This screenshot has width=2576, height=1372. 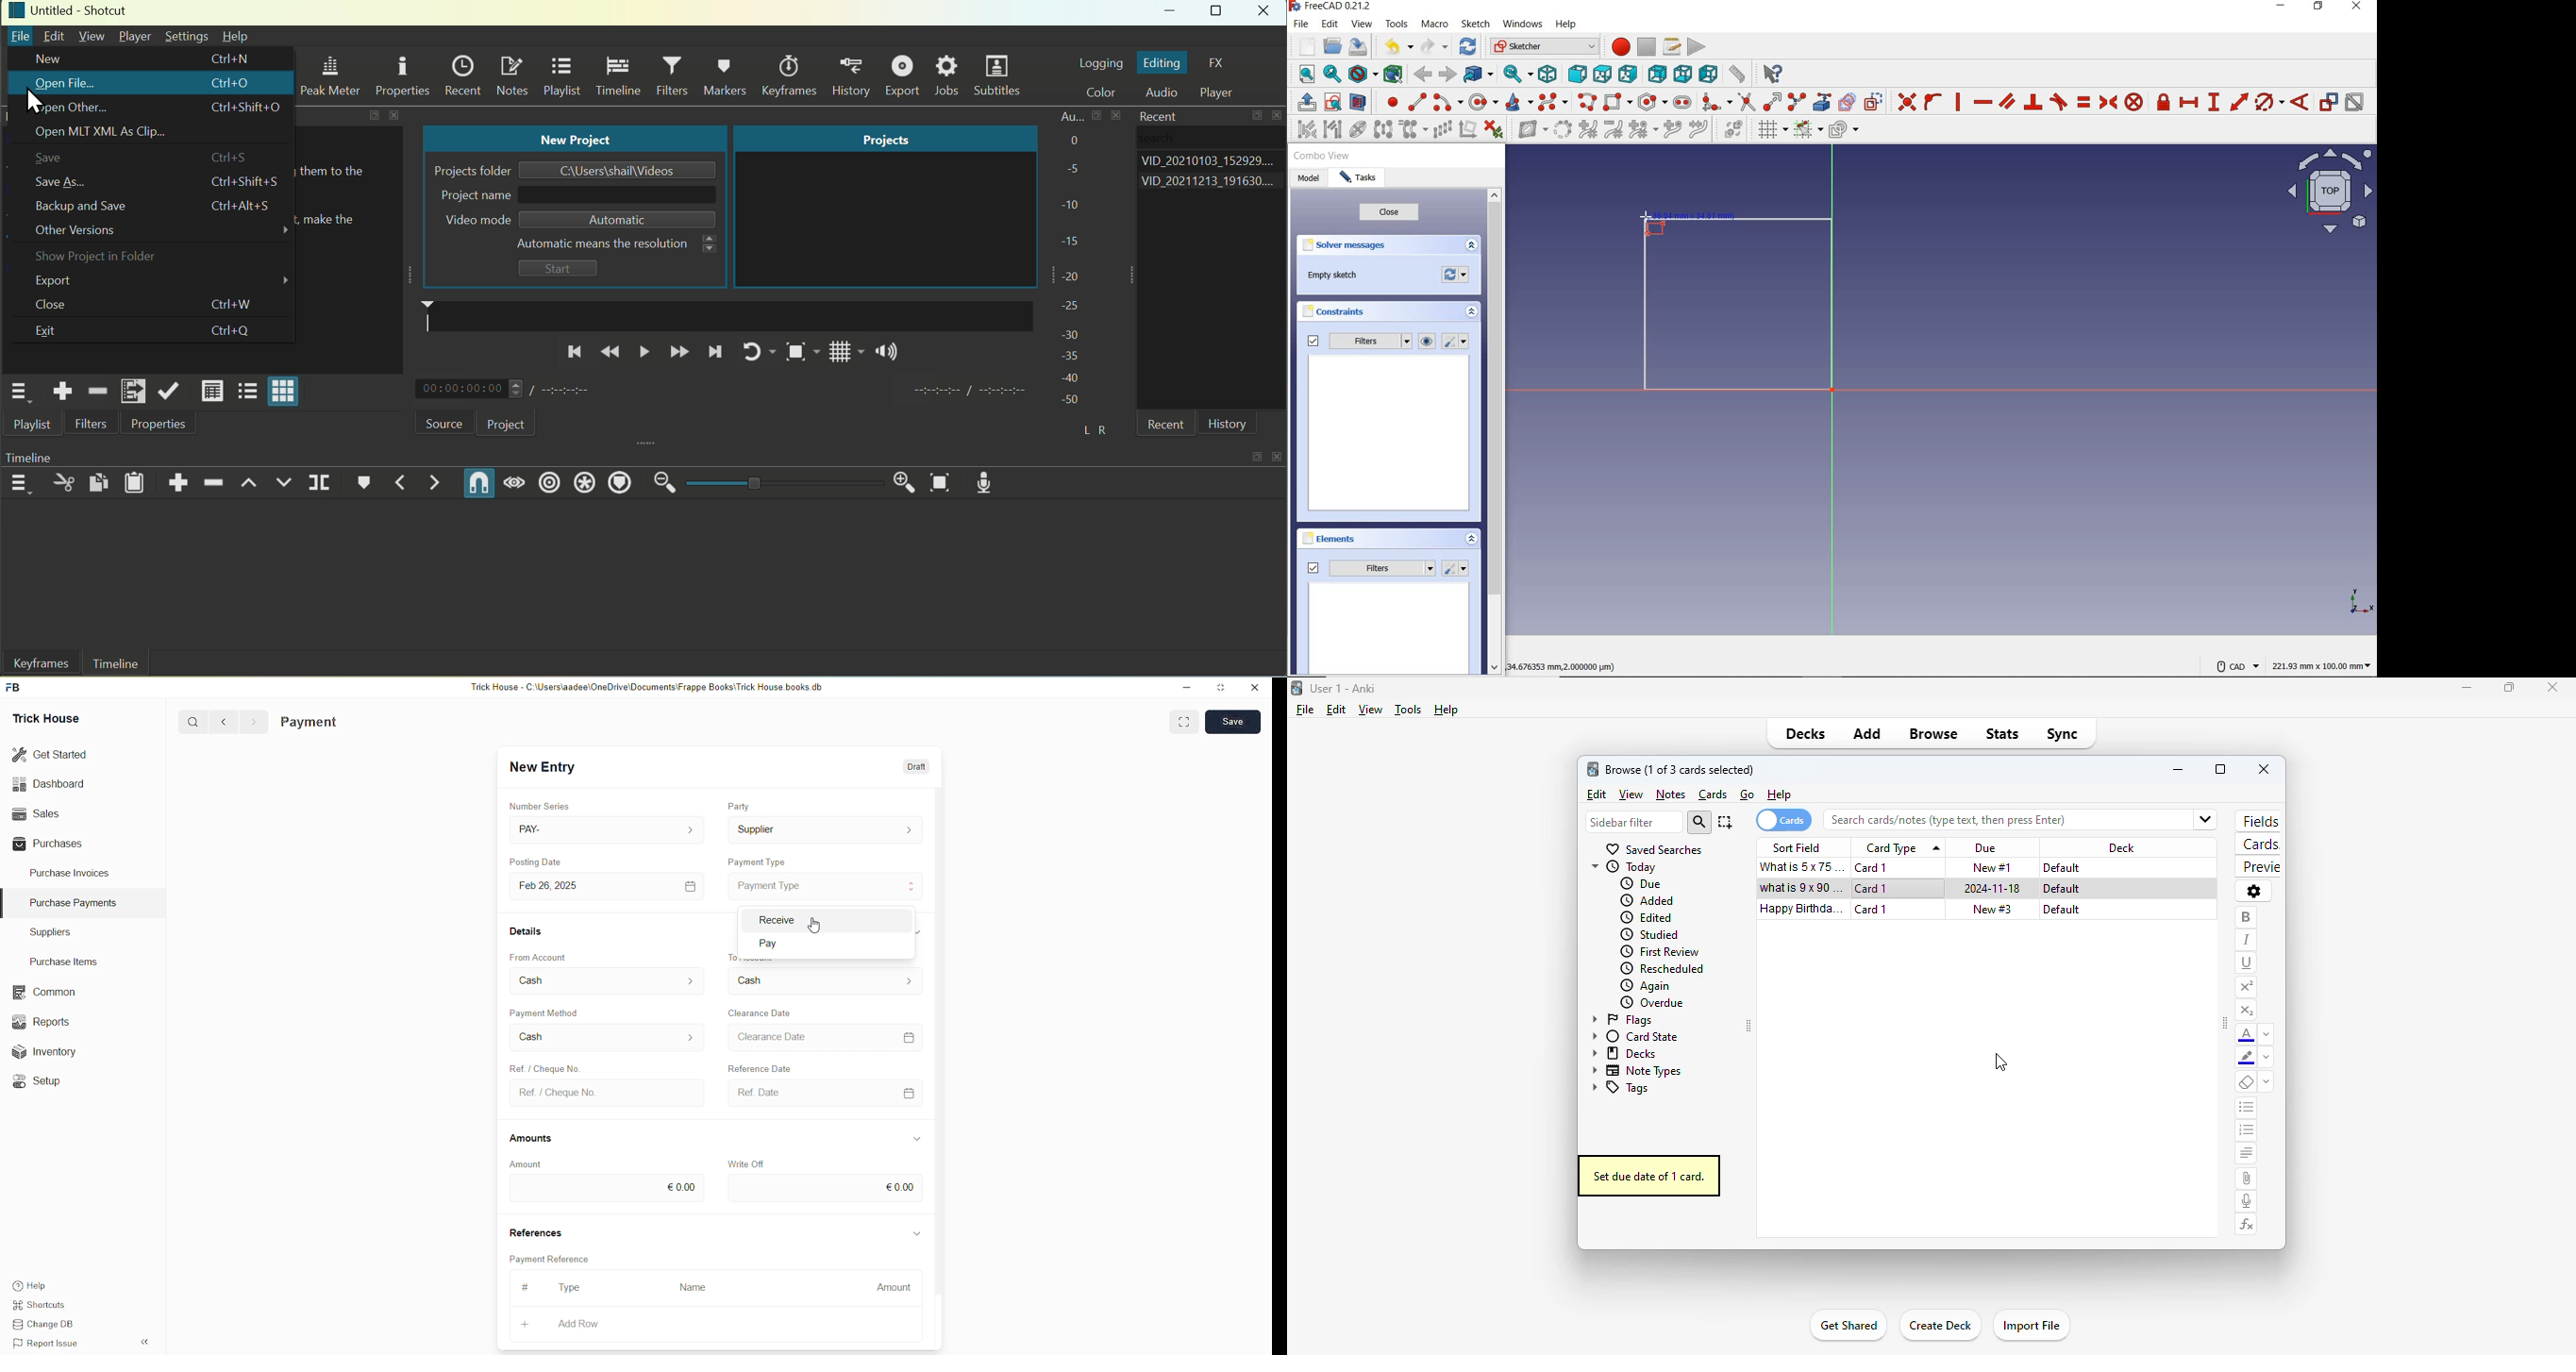 What do you see at coordinates (2216, 103) in the screenshot?
I see `constrain vertical distance` at bounding box center [2216, 103].